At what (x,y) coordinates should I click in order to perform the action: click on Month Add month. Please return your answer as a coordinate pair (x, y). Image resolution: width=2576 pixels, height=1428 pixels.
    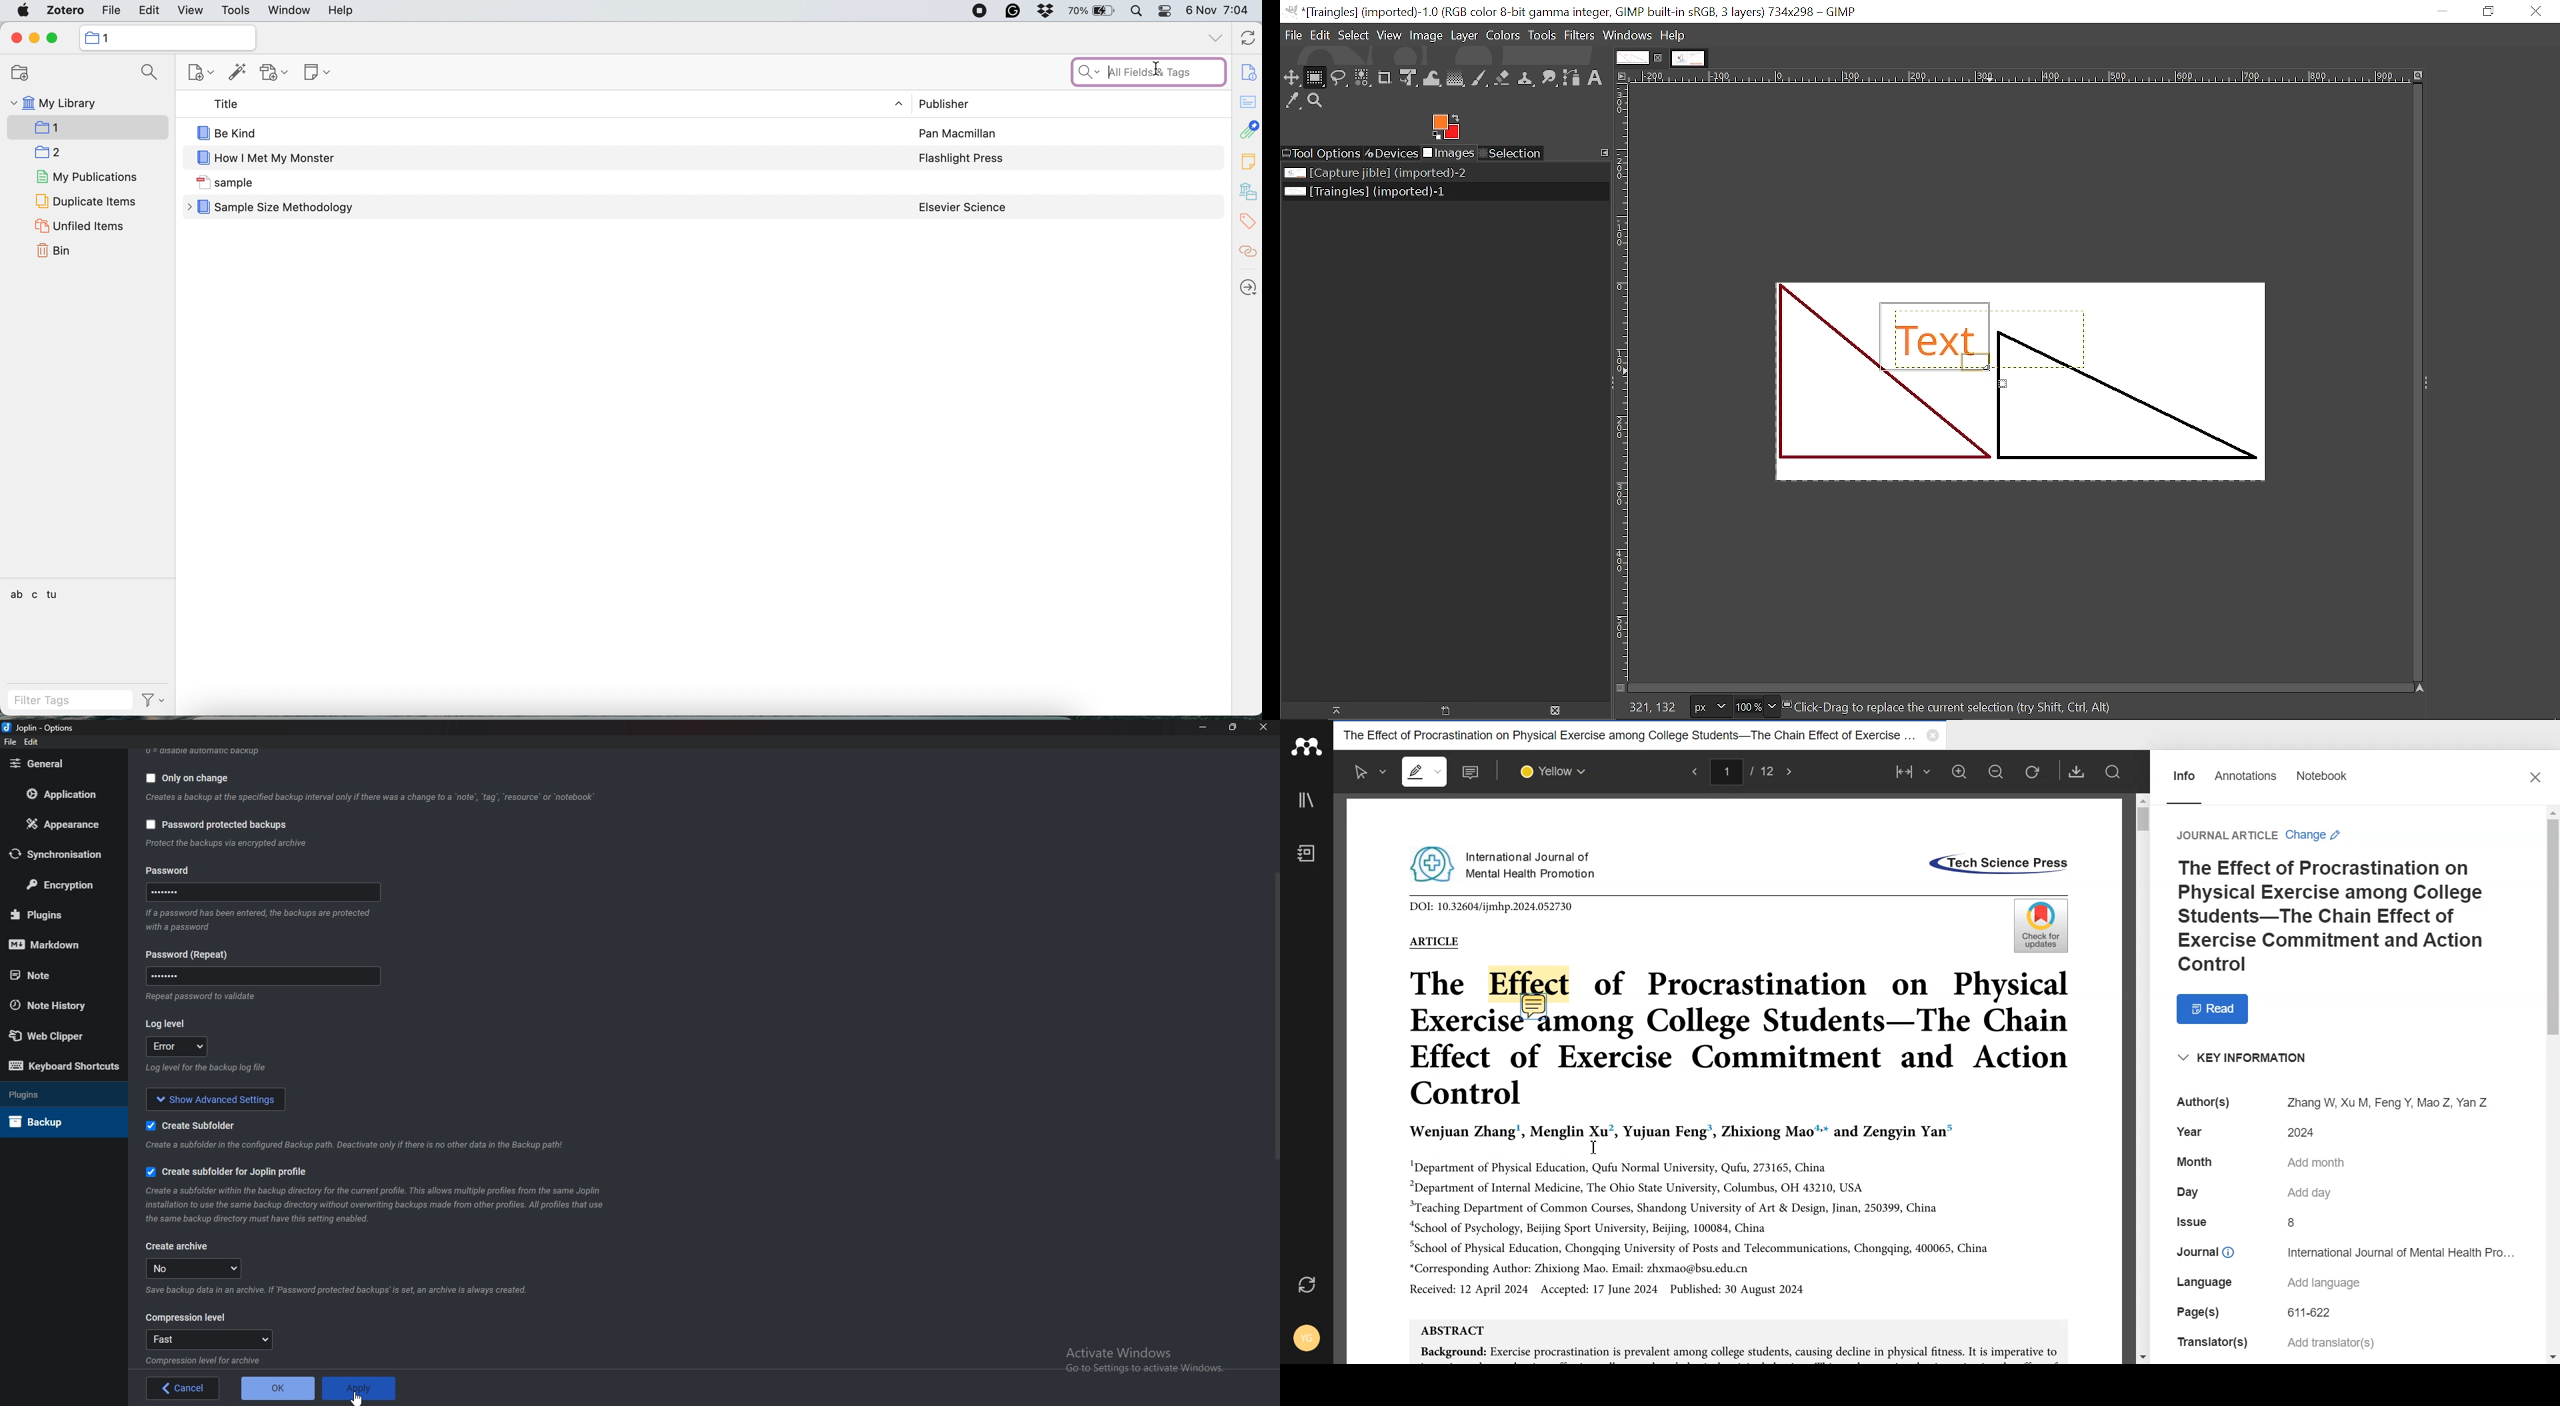
    Looking at the image, I should click on (2263, 1163).